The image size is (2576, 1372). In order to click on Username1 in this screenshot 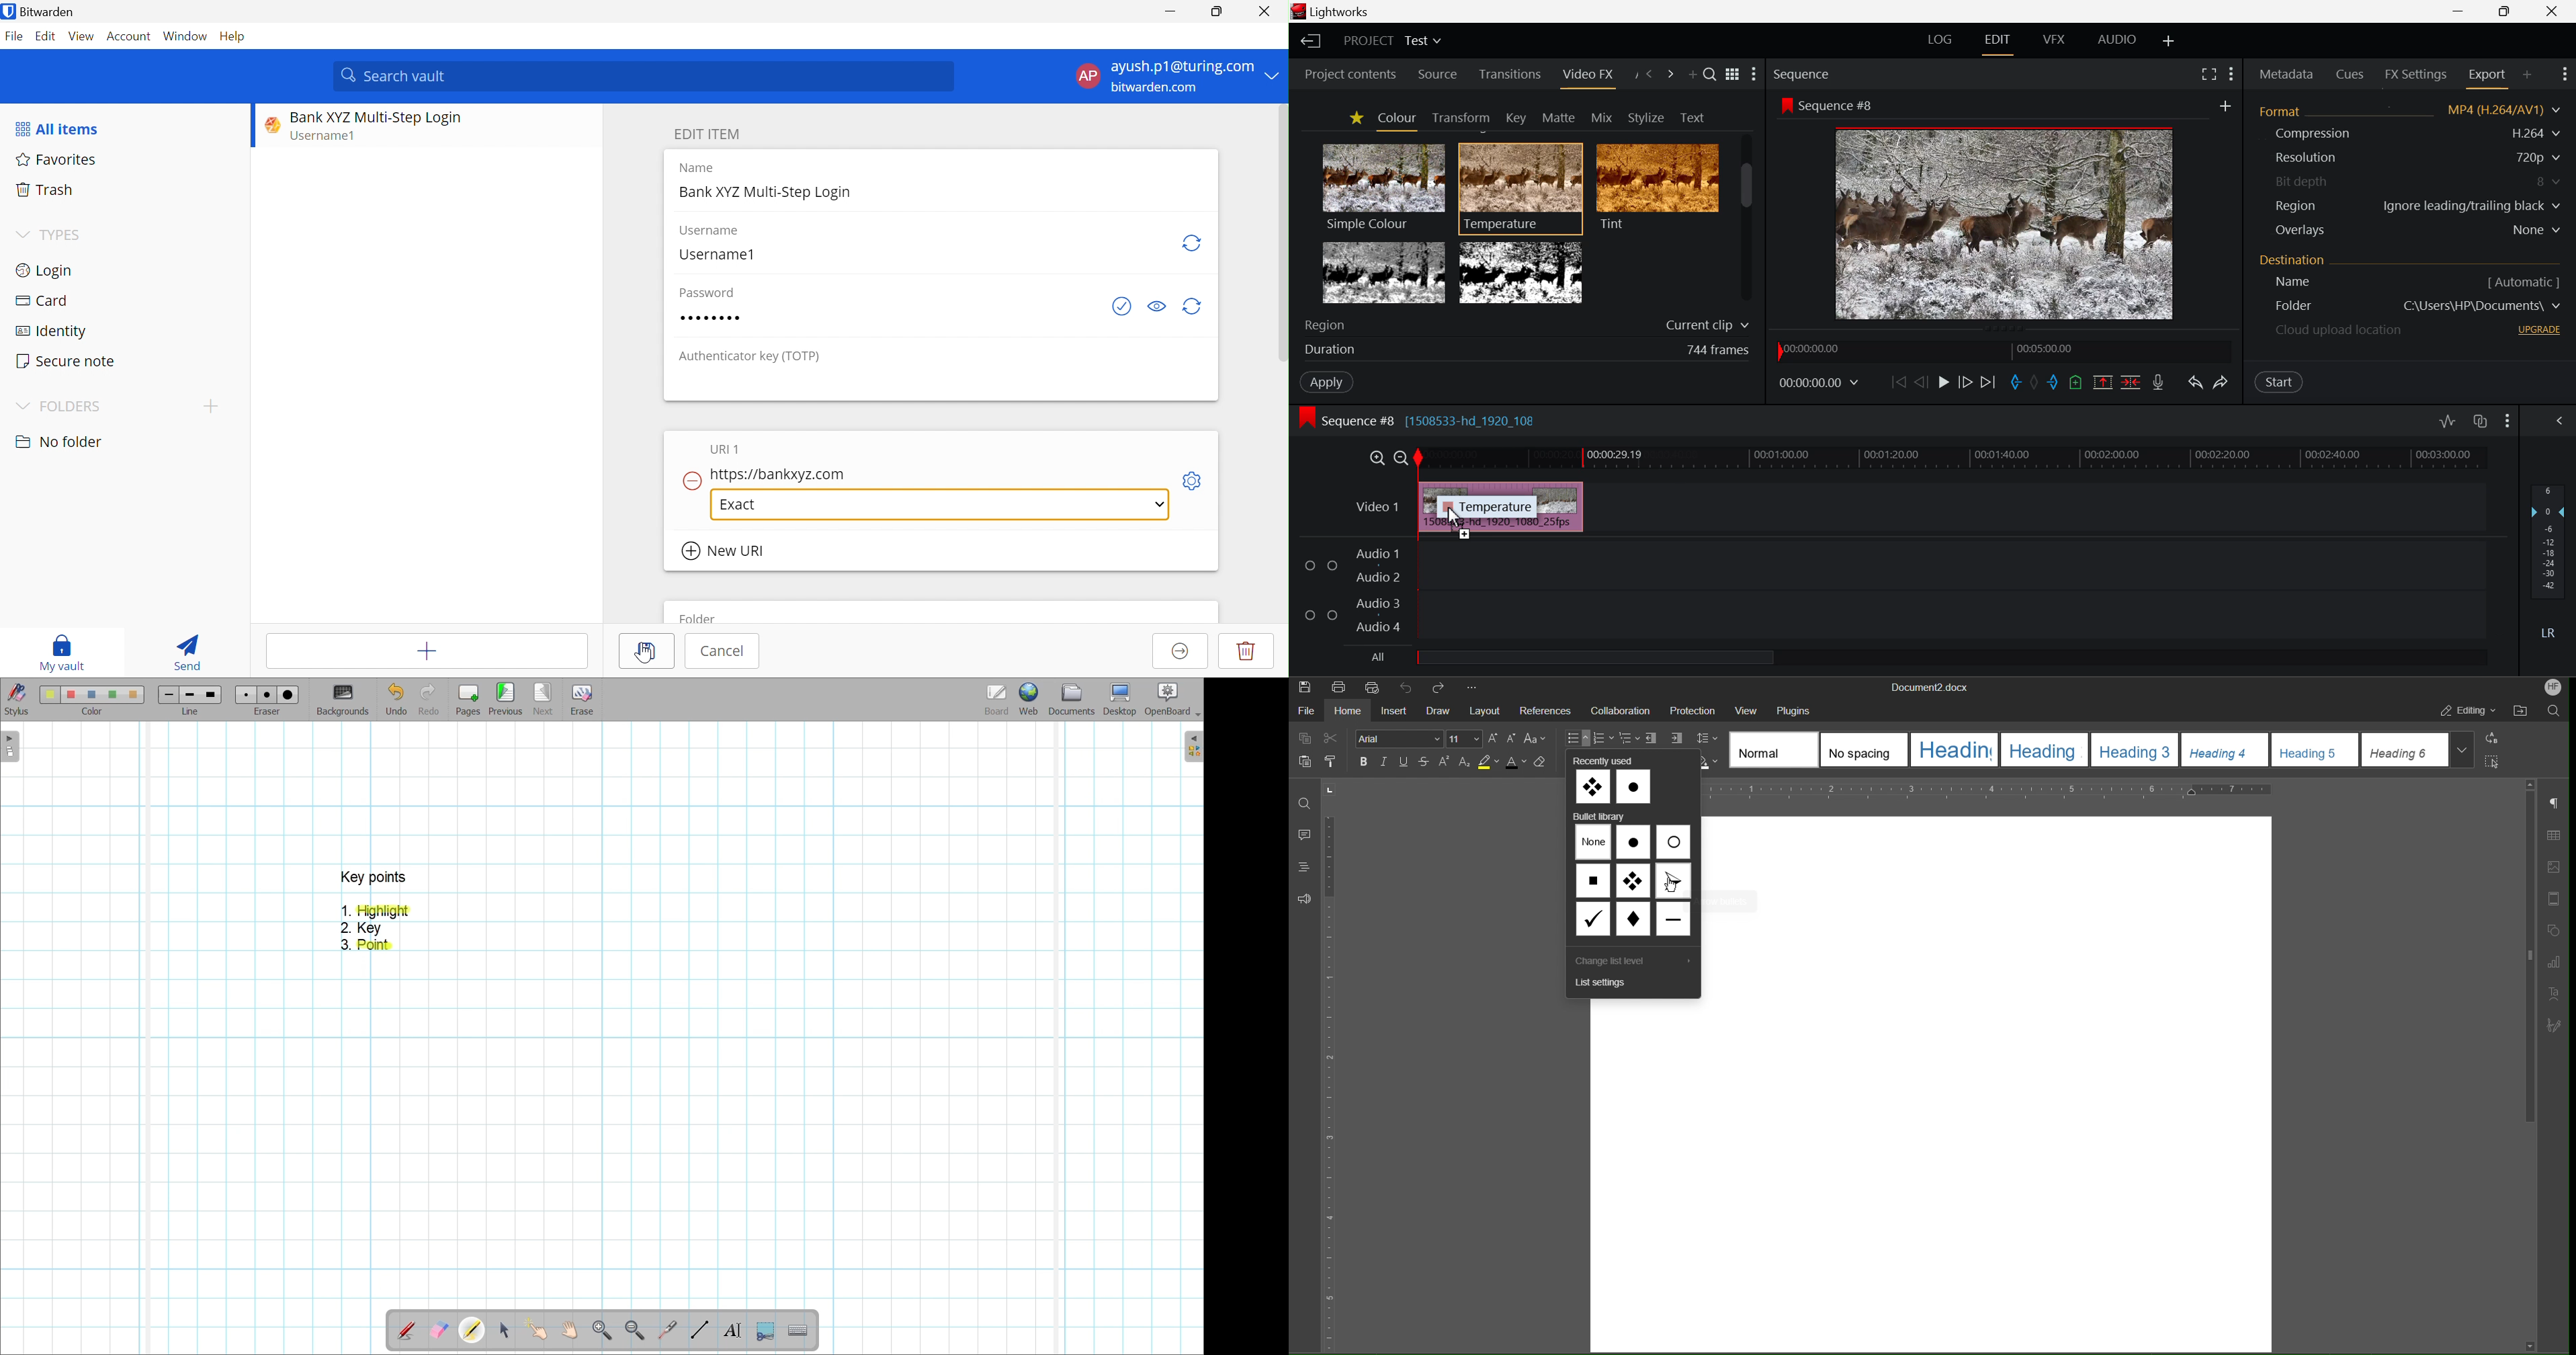, I will do `click(329, 137)`.